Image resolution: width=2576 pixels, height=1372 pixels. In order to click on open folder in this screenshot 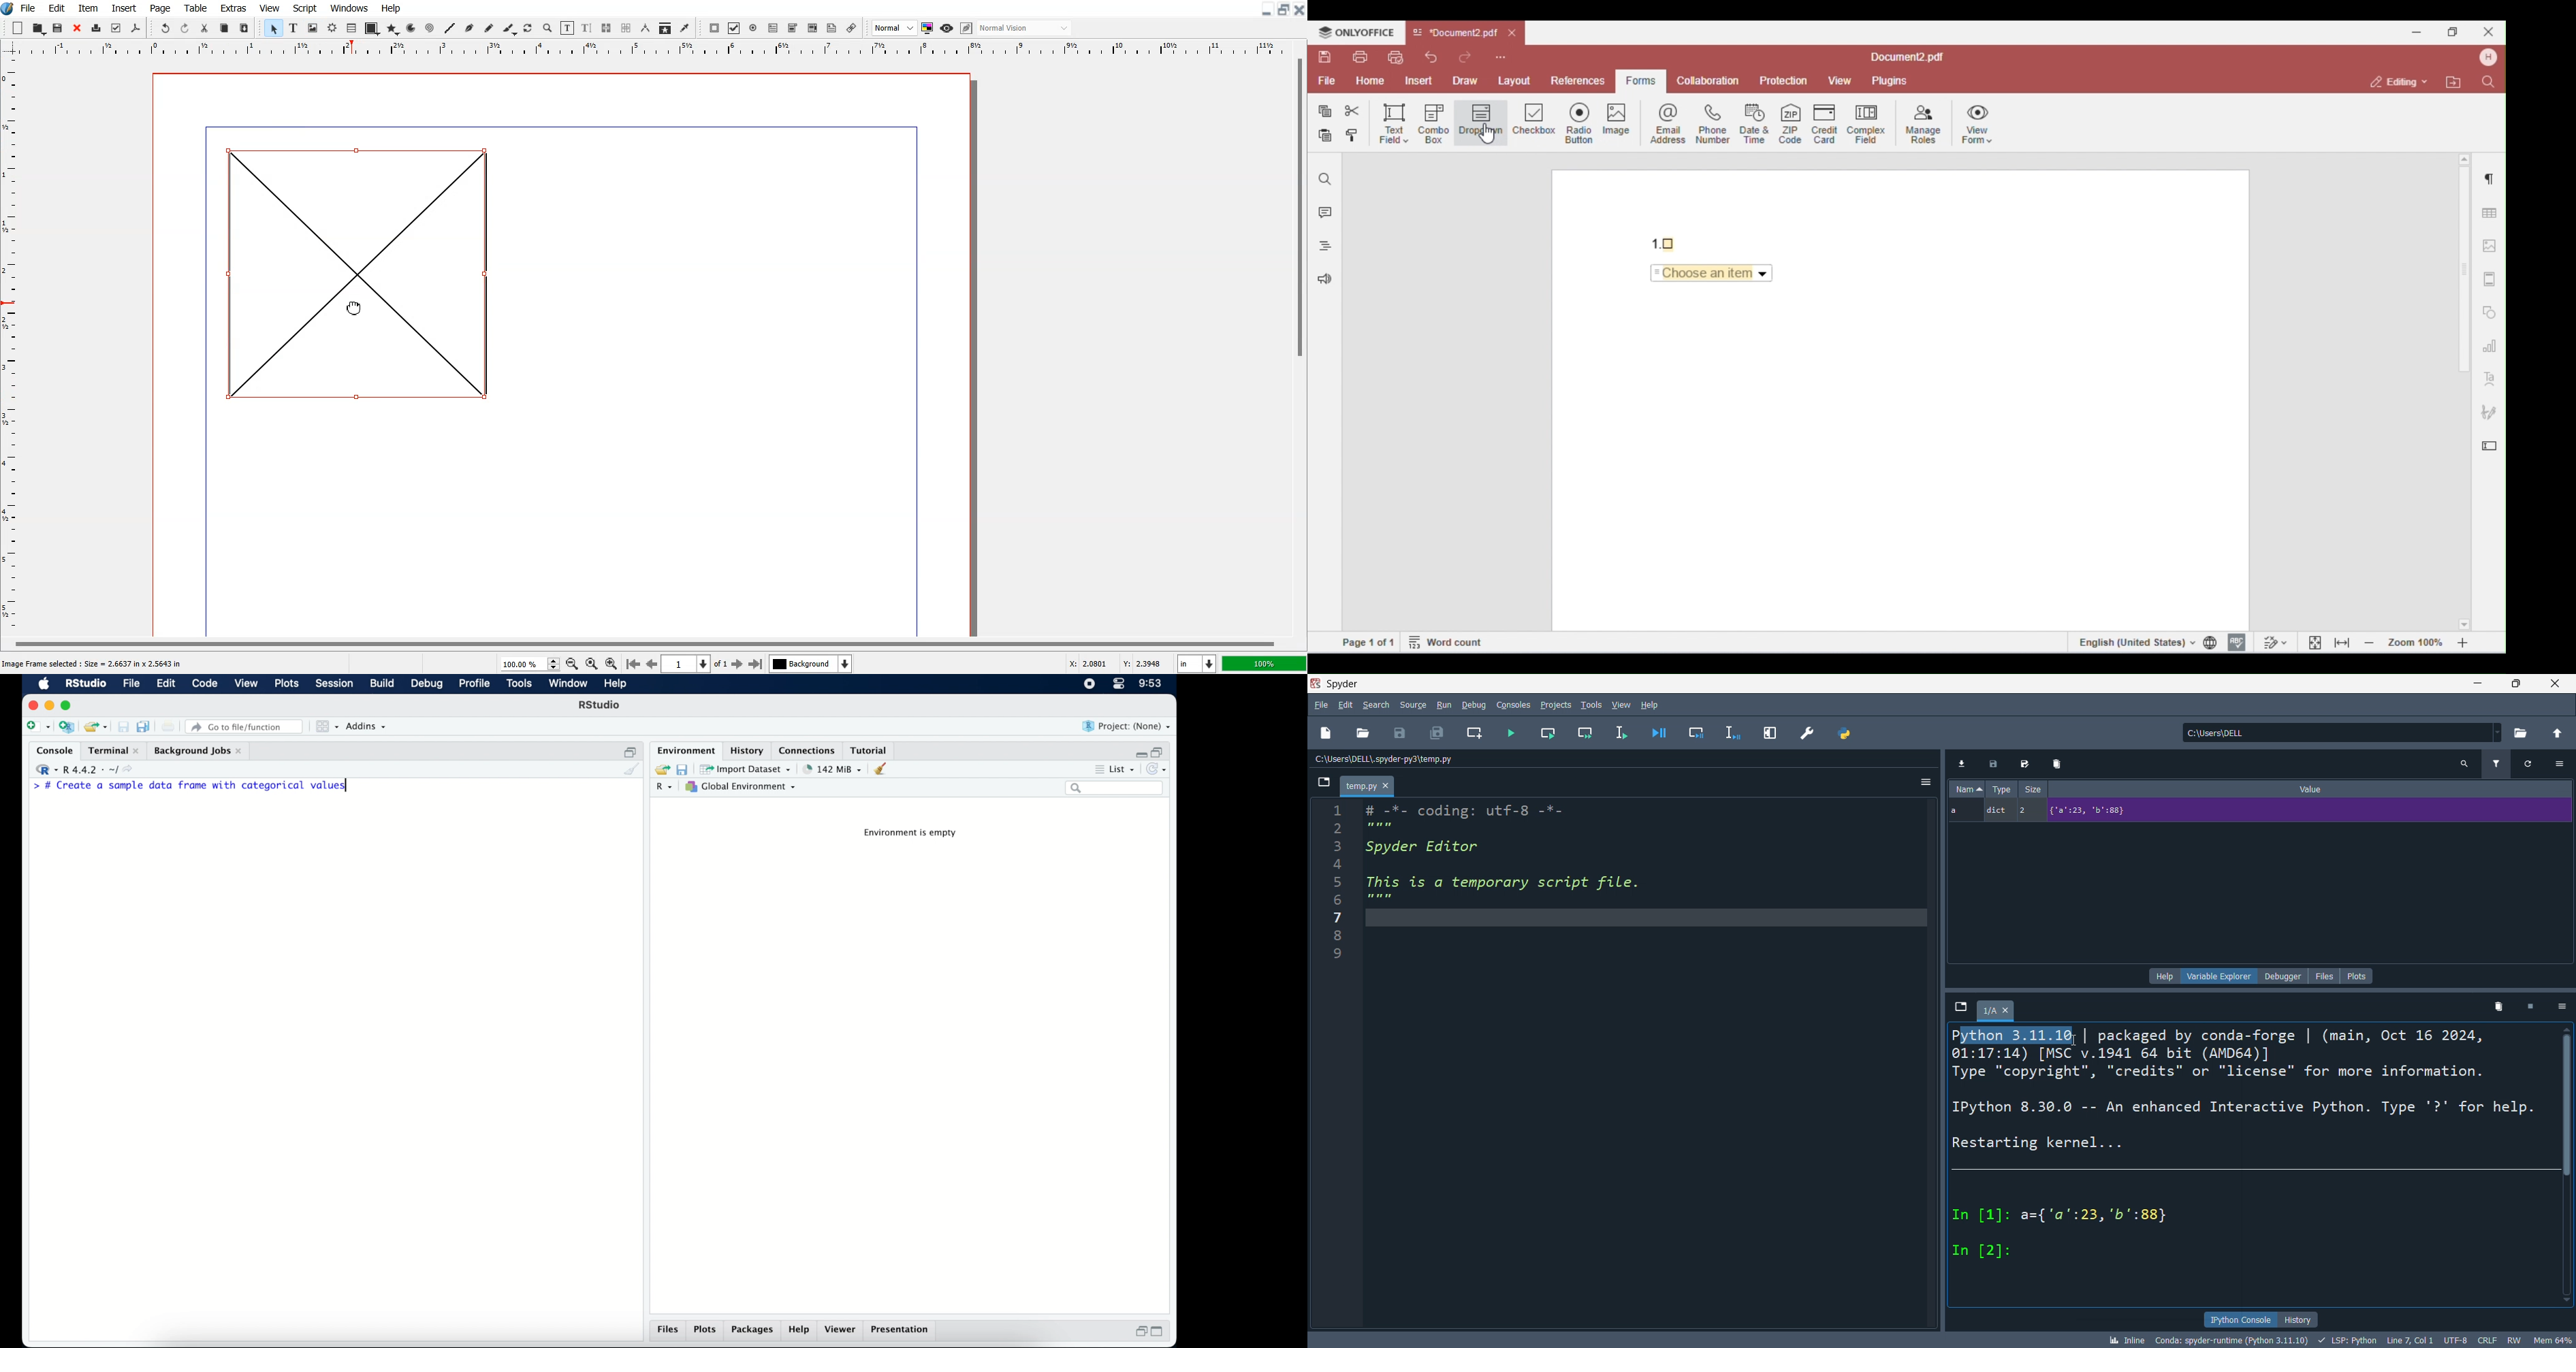, I will do `click(1362, 734)`.